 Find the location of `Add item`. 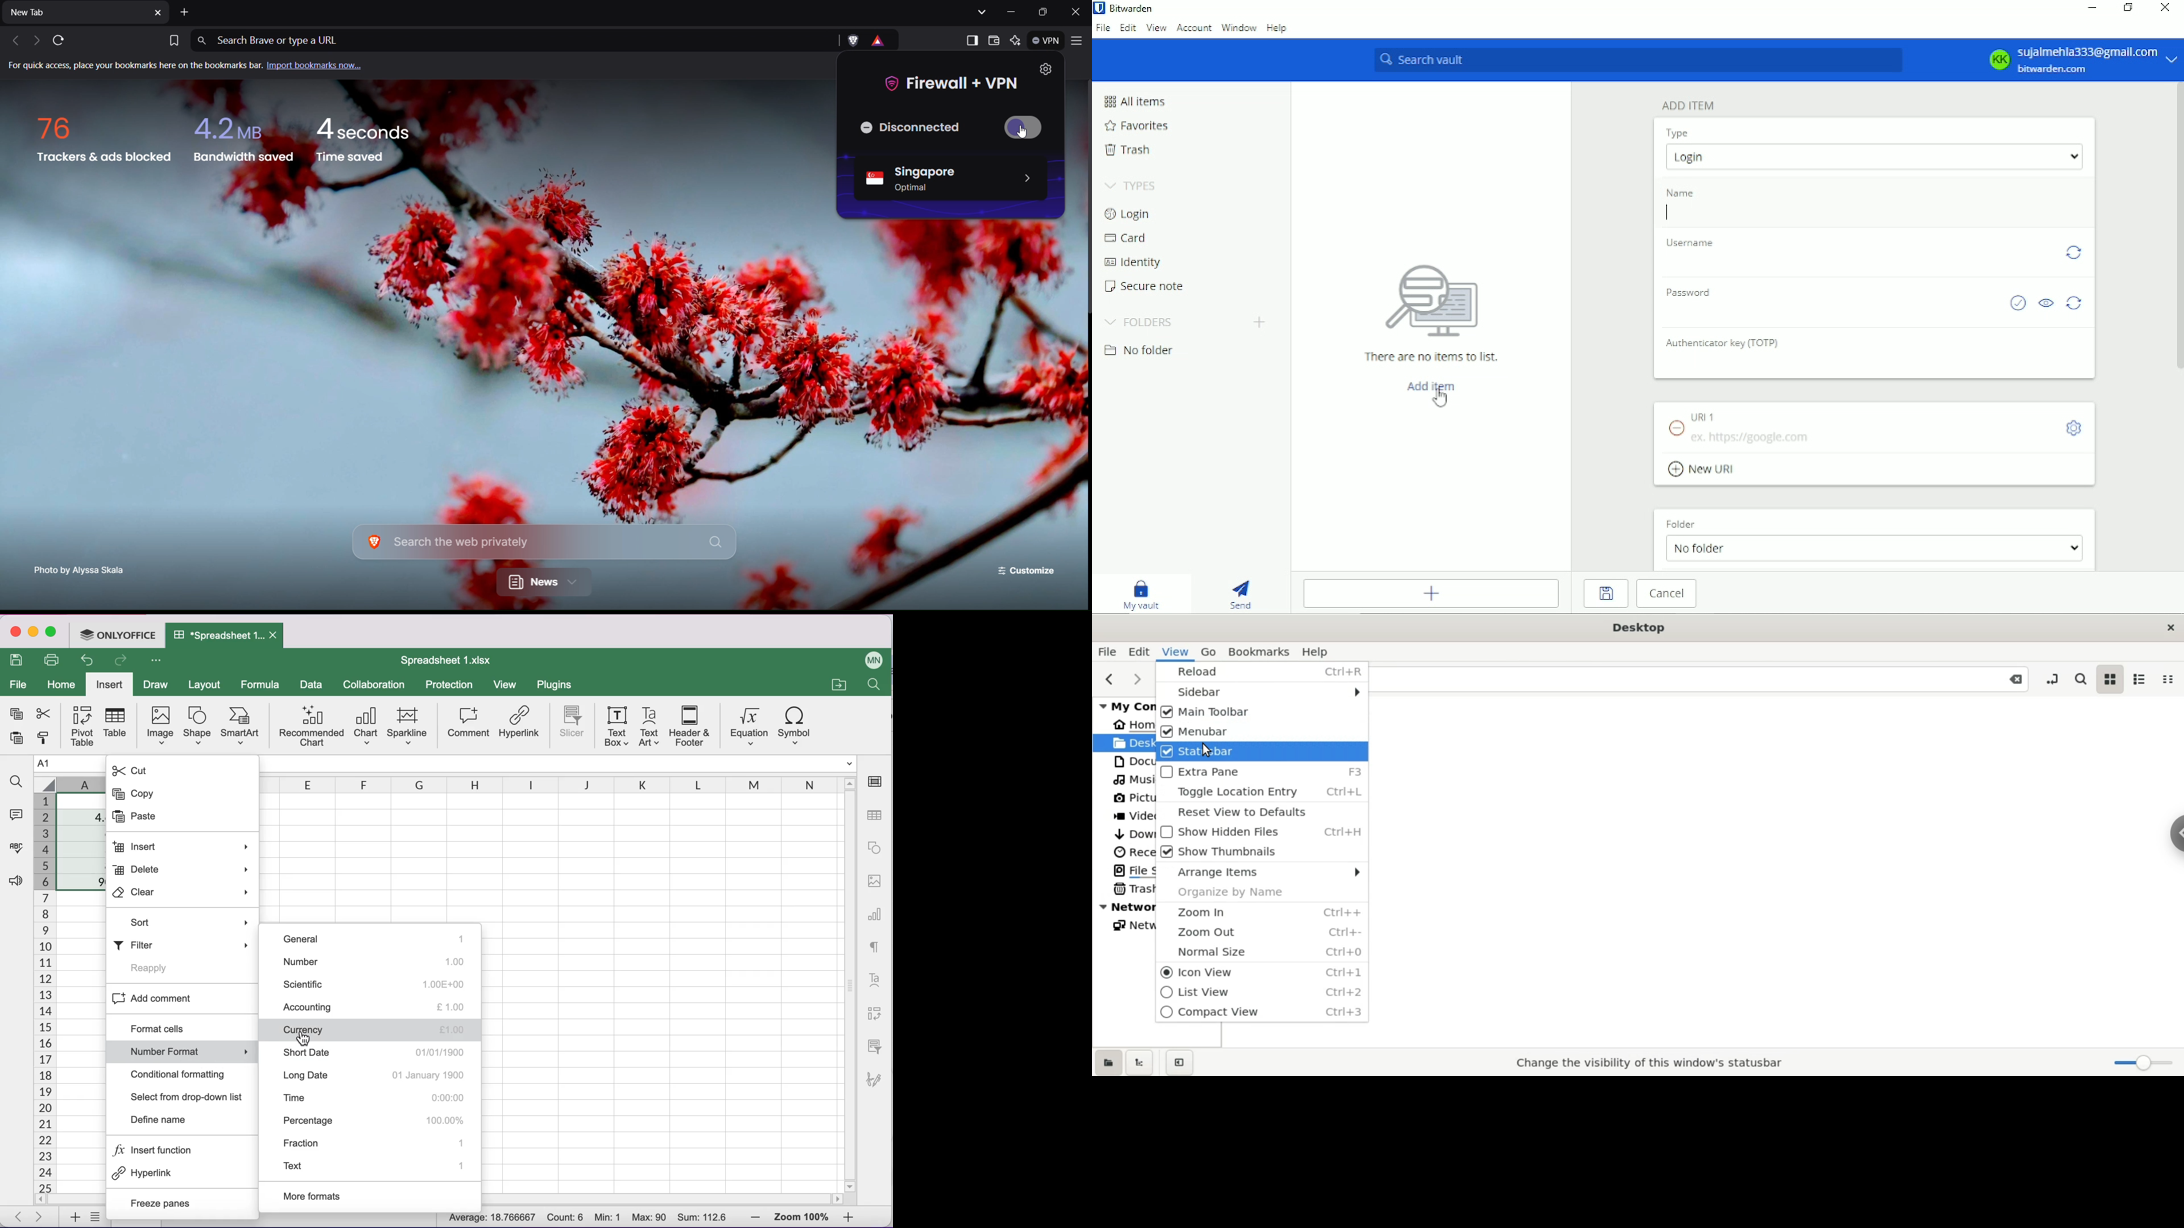

Add item is located at coordinates (1433, 593).